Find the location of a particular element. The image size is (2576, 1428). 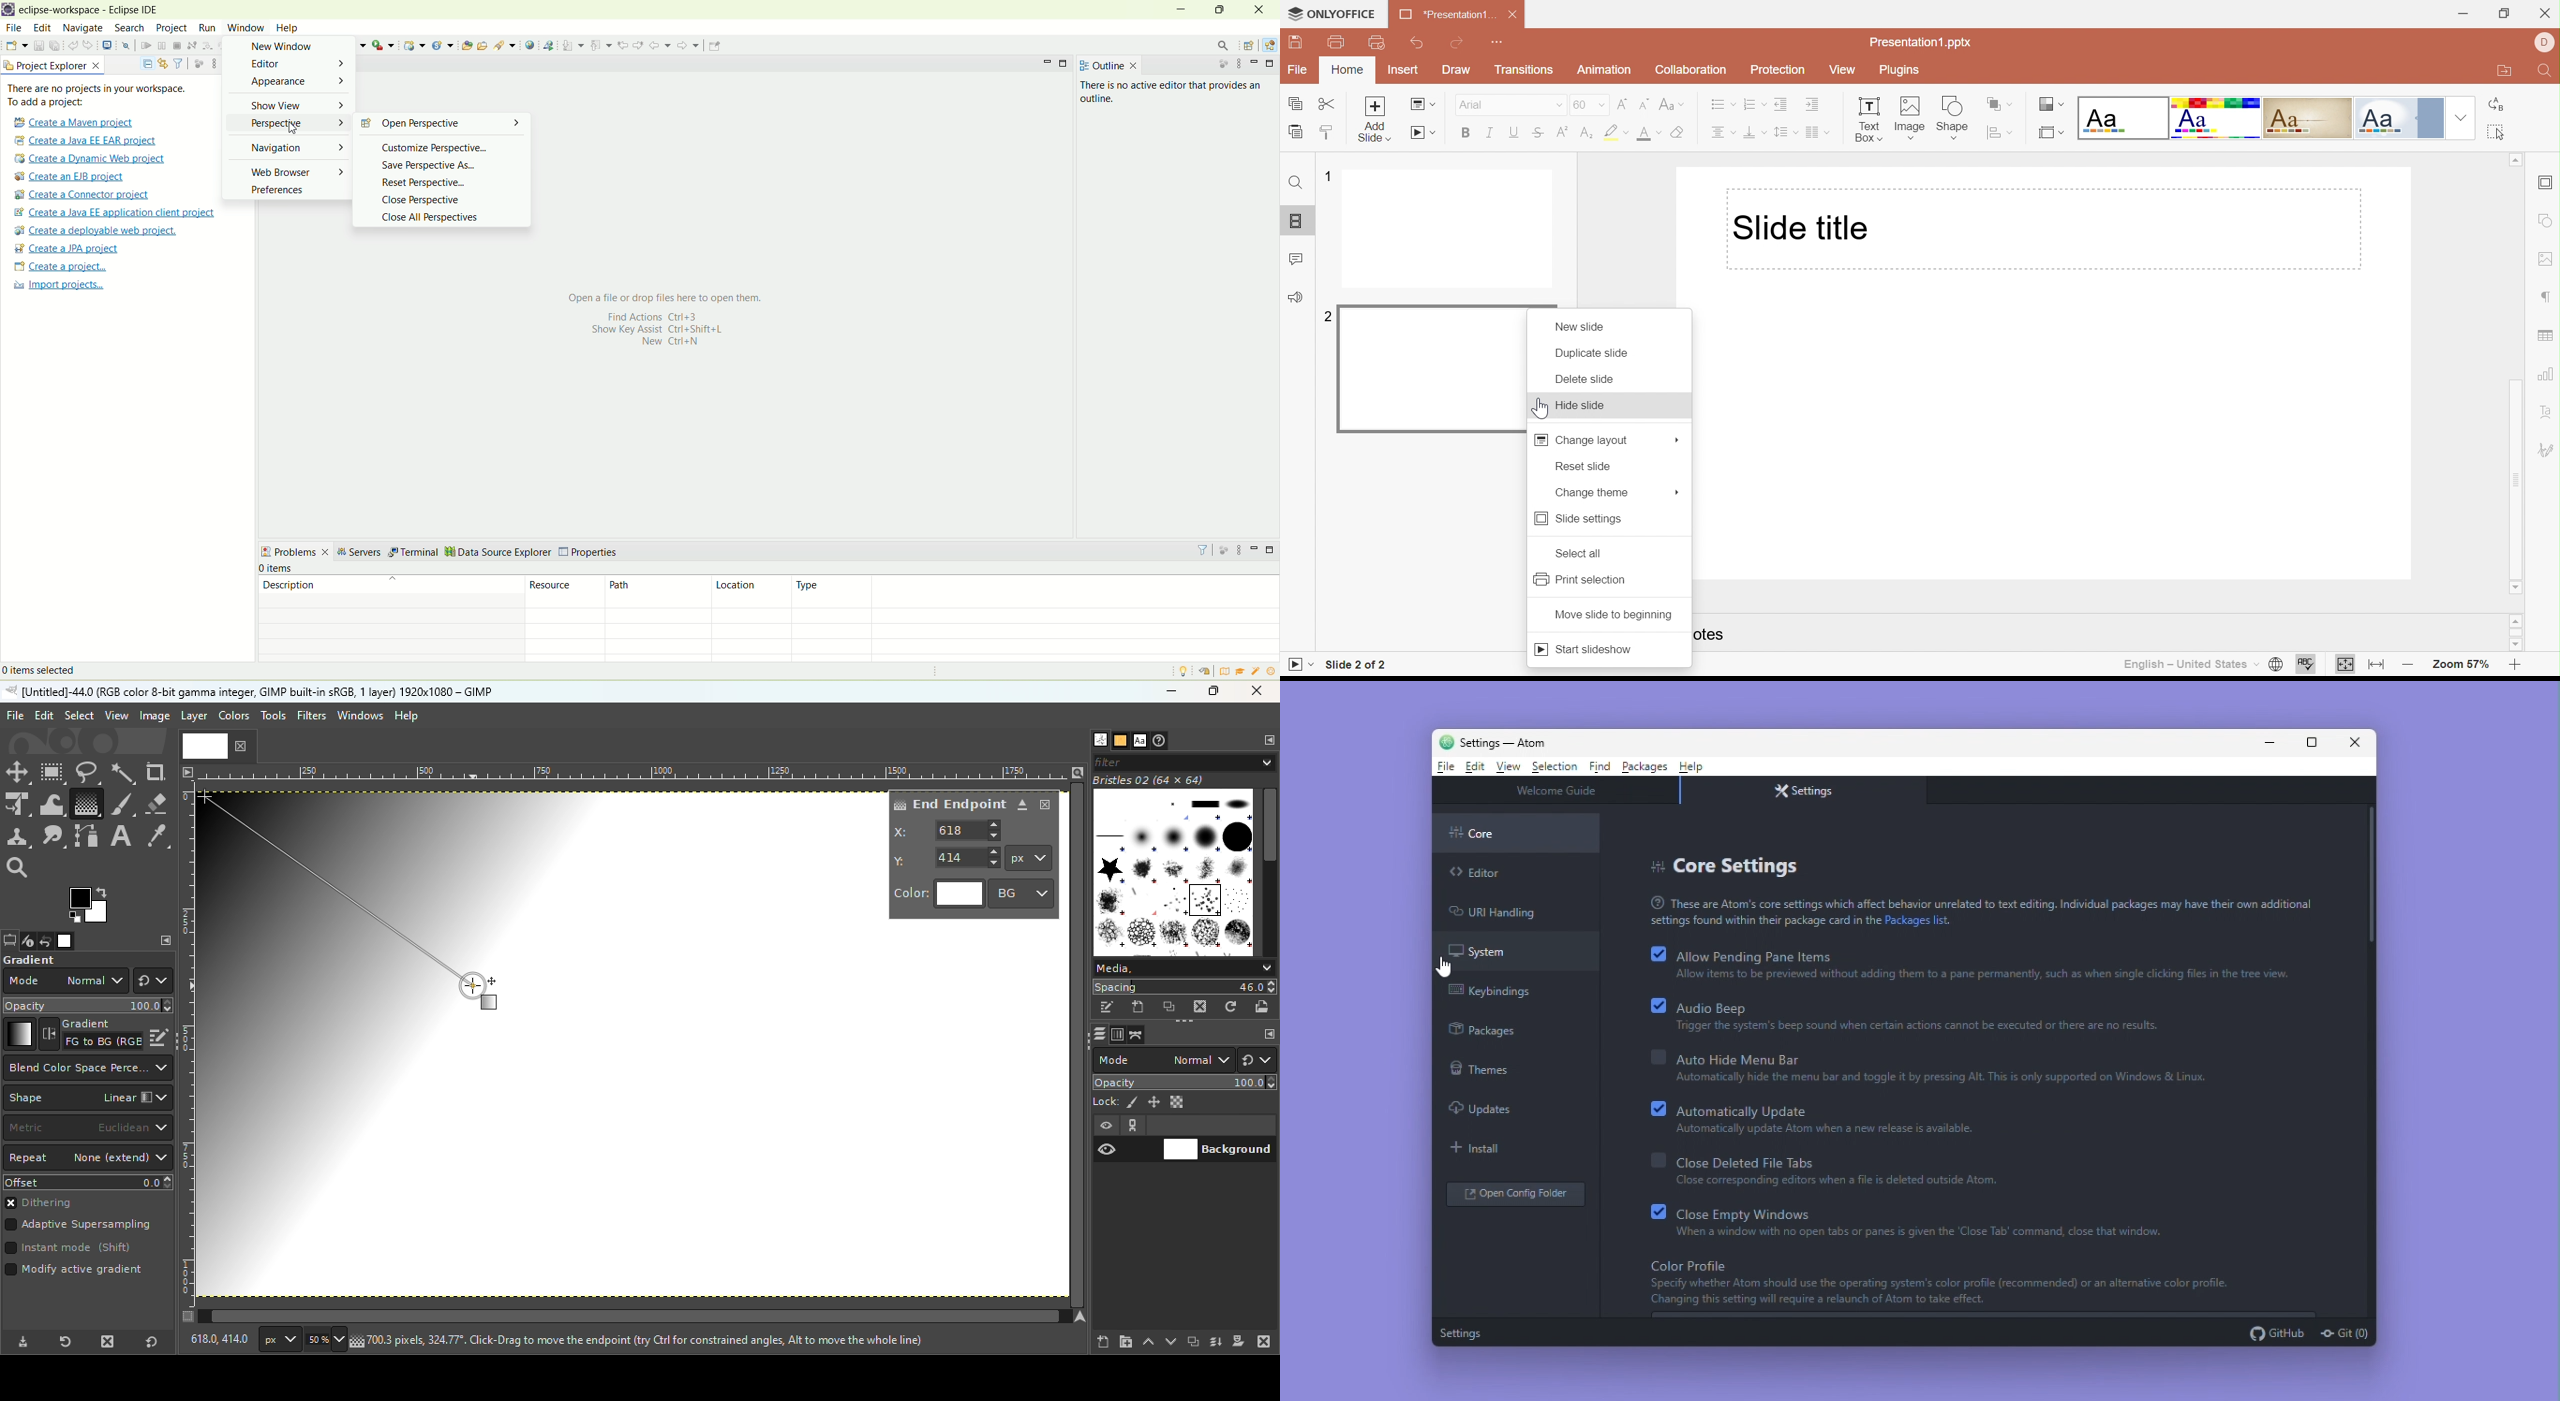

Bullets is located at coordinates (1721, 104).